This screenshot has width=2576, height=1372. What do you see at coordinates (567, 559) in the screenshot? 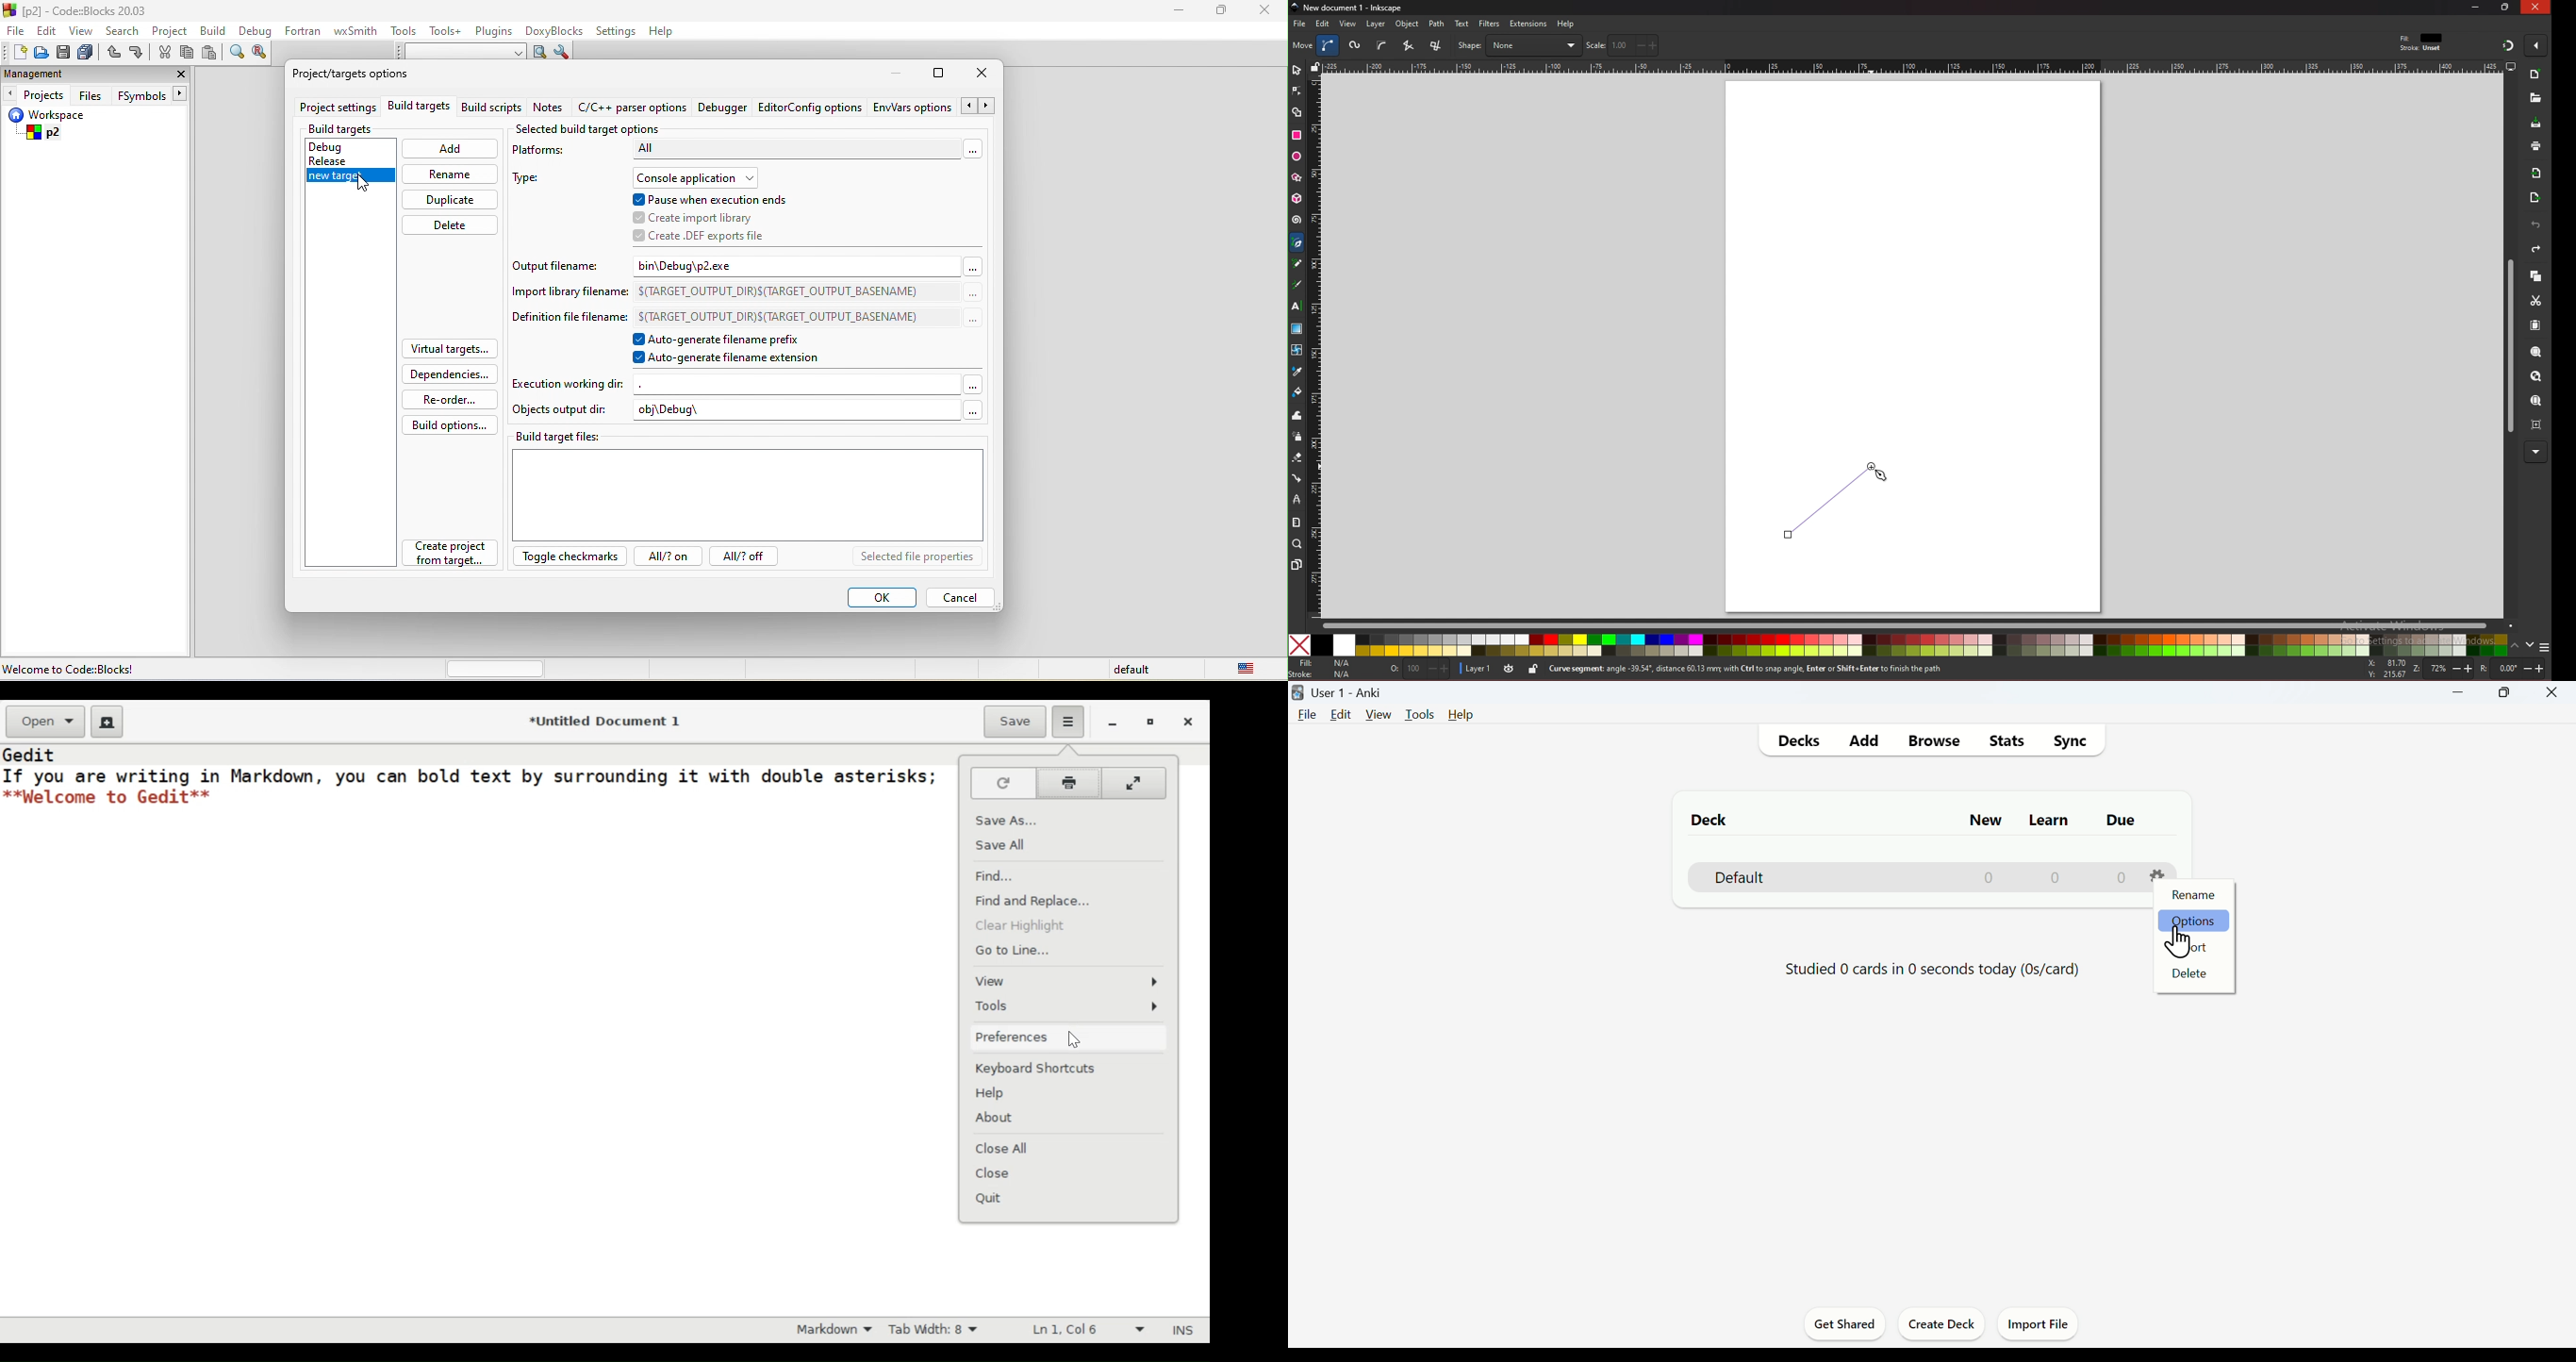
I see `toggle checkmarks` at bounding box center [567, 559].